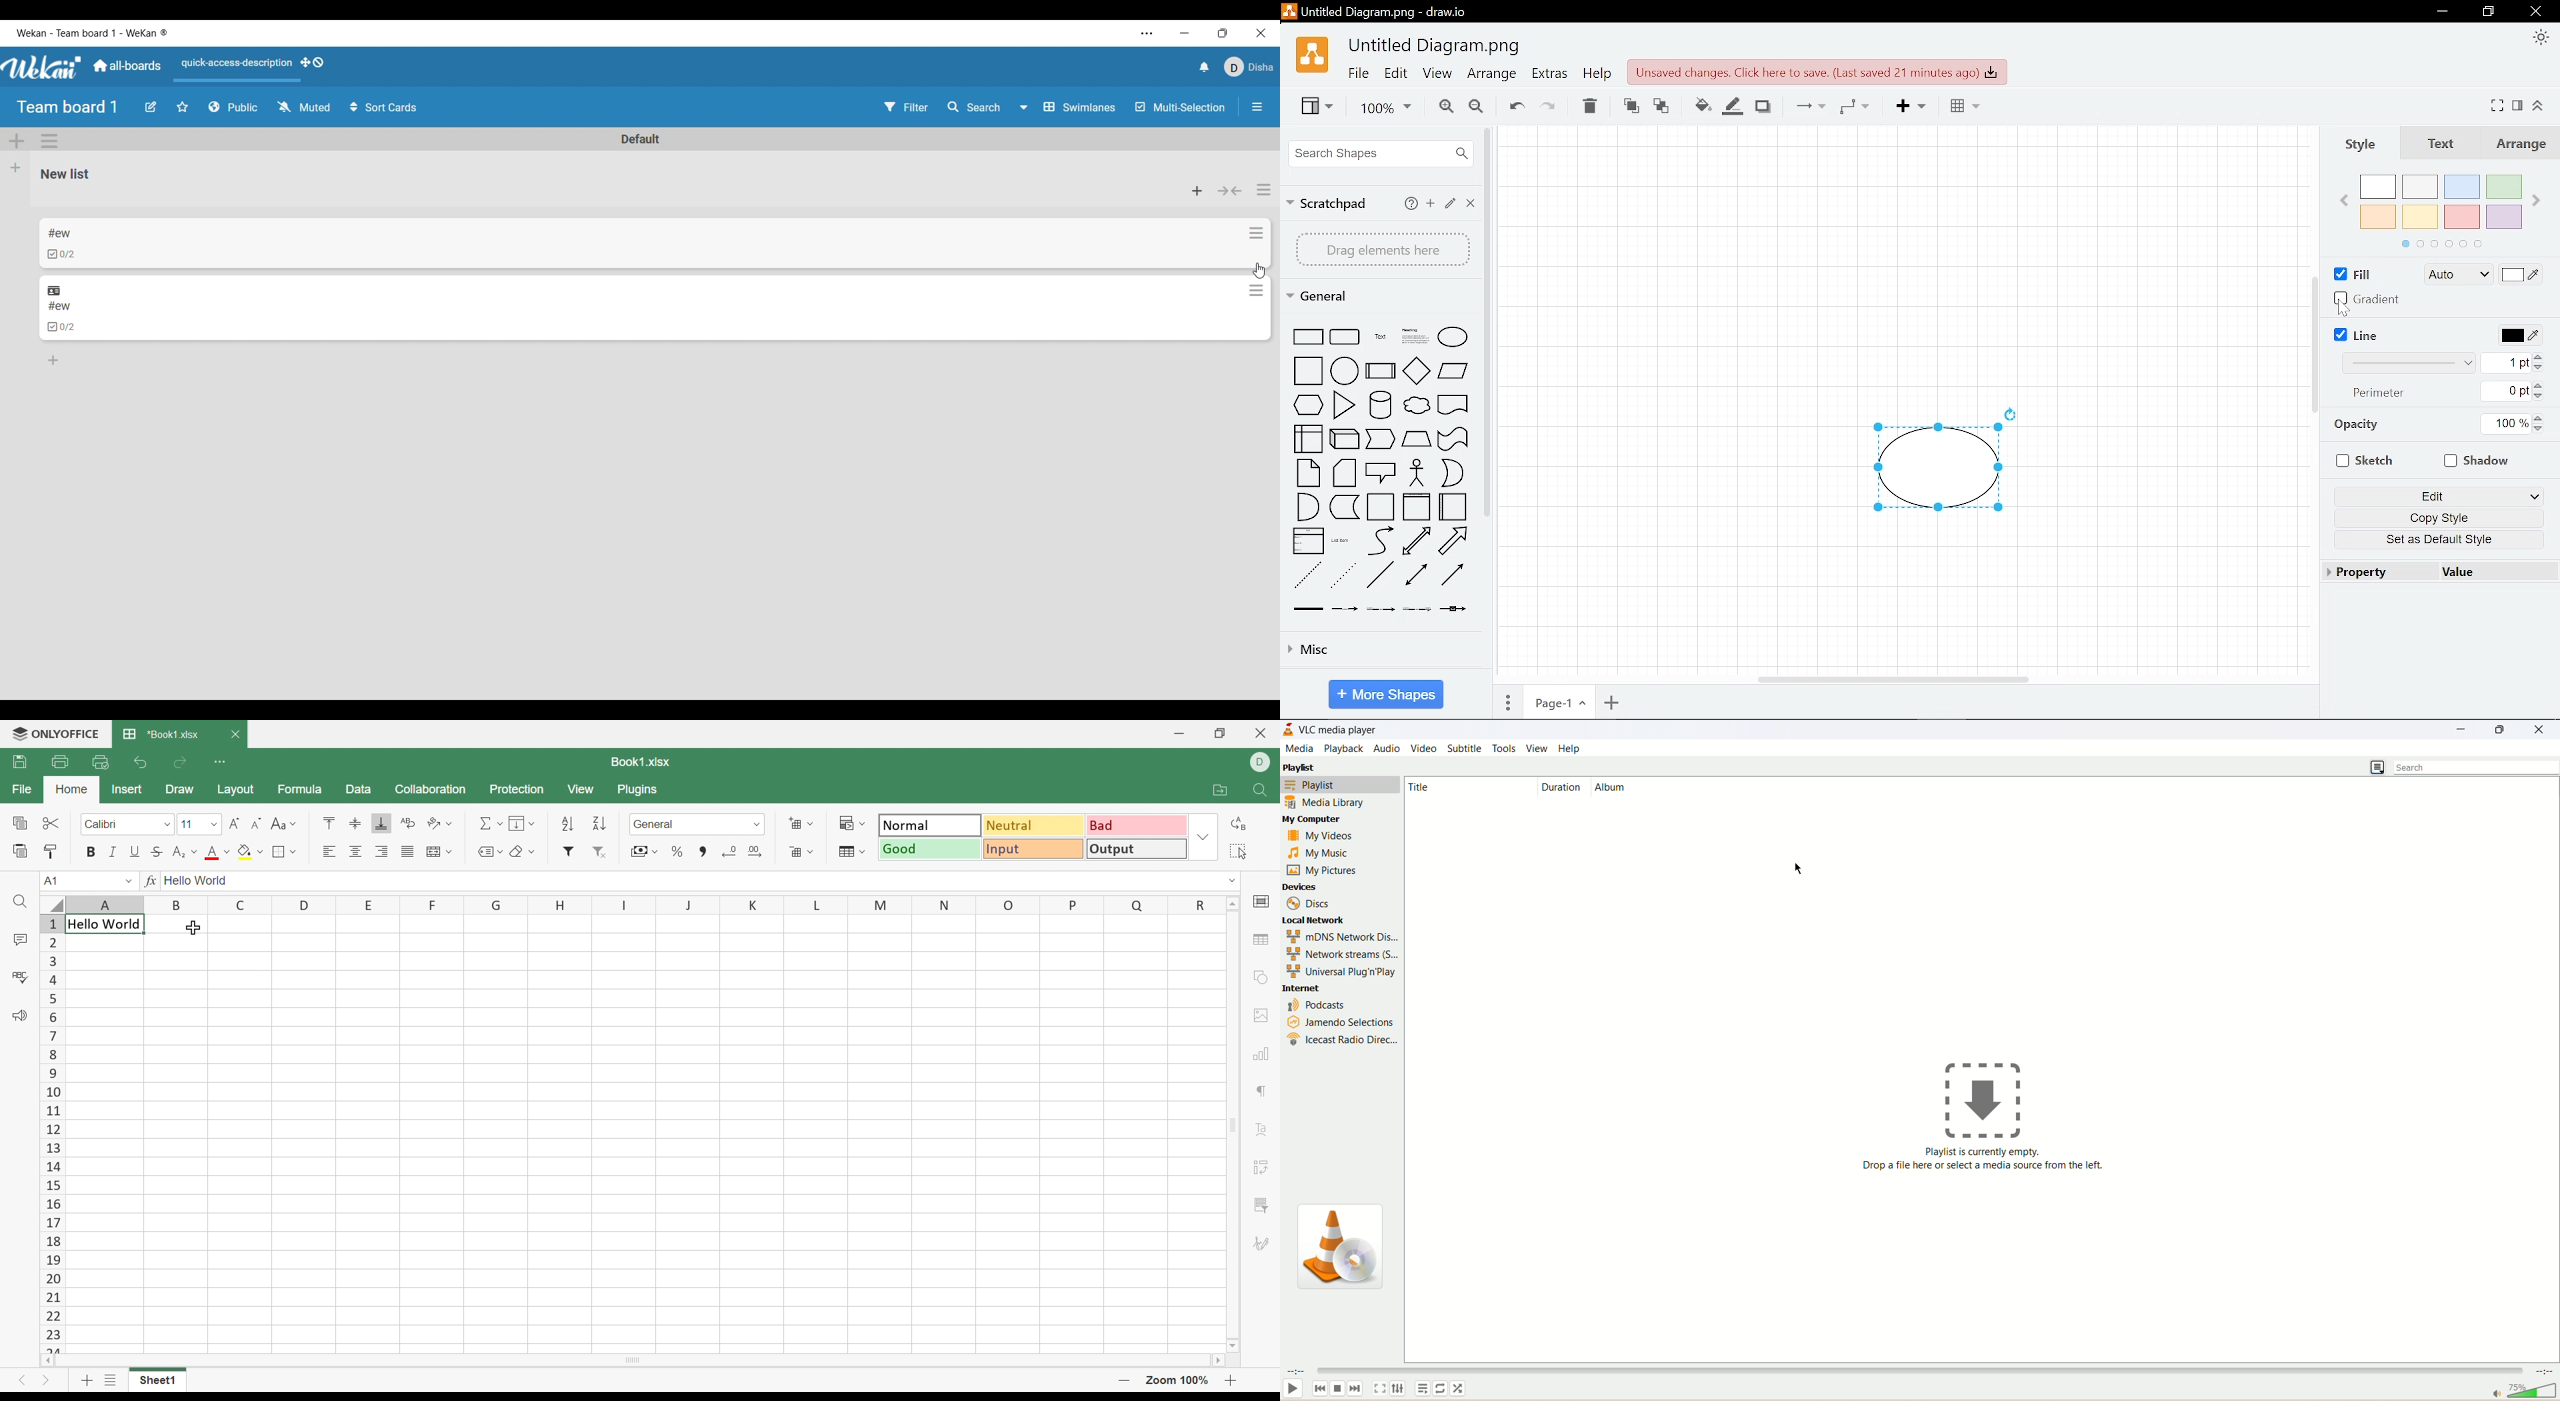  What do you see at coordinates (103, 762) in the screenshot?
I see `Quick print` at bounding box center [103, 762].